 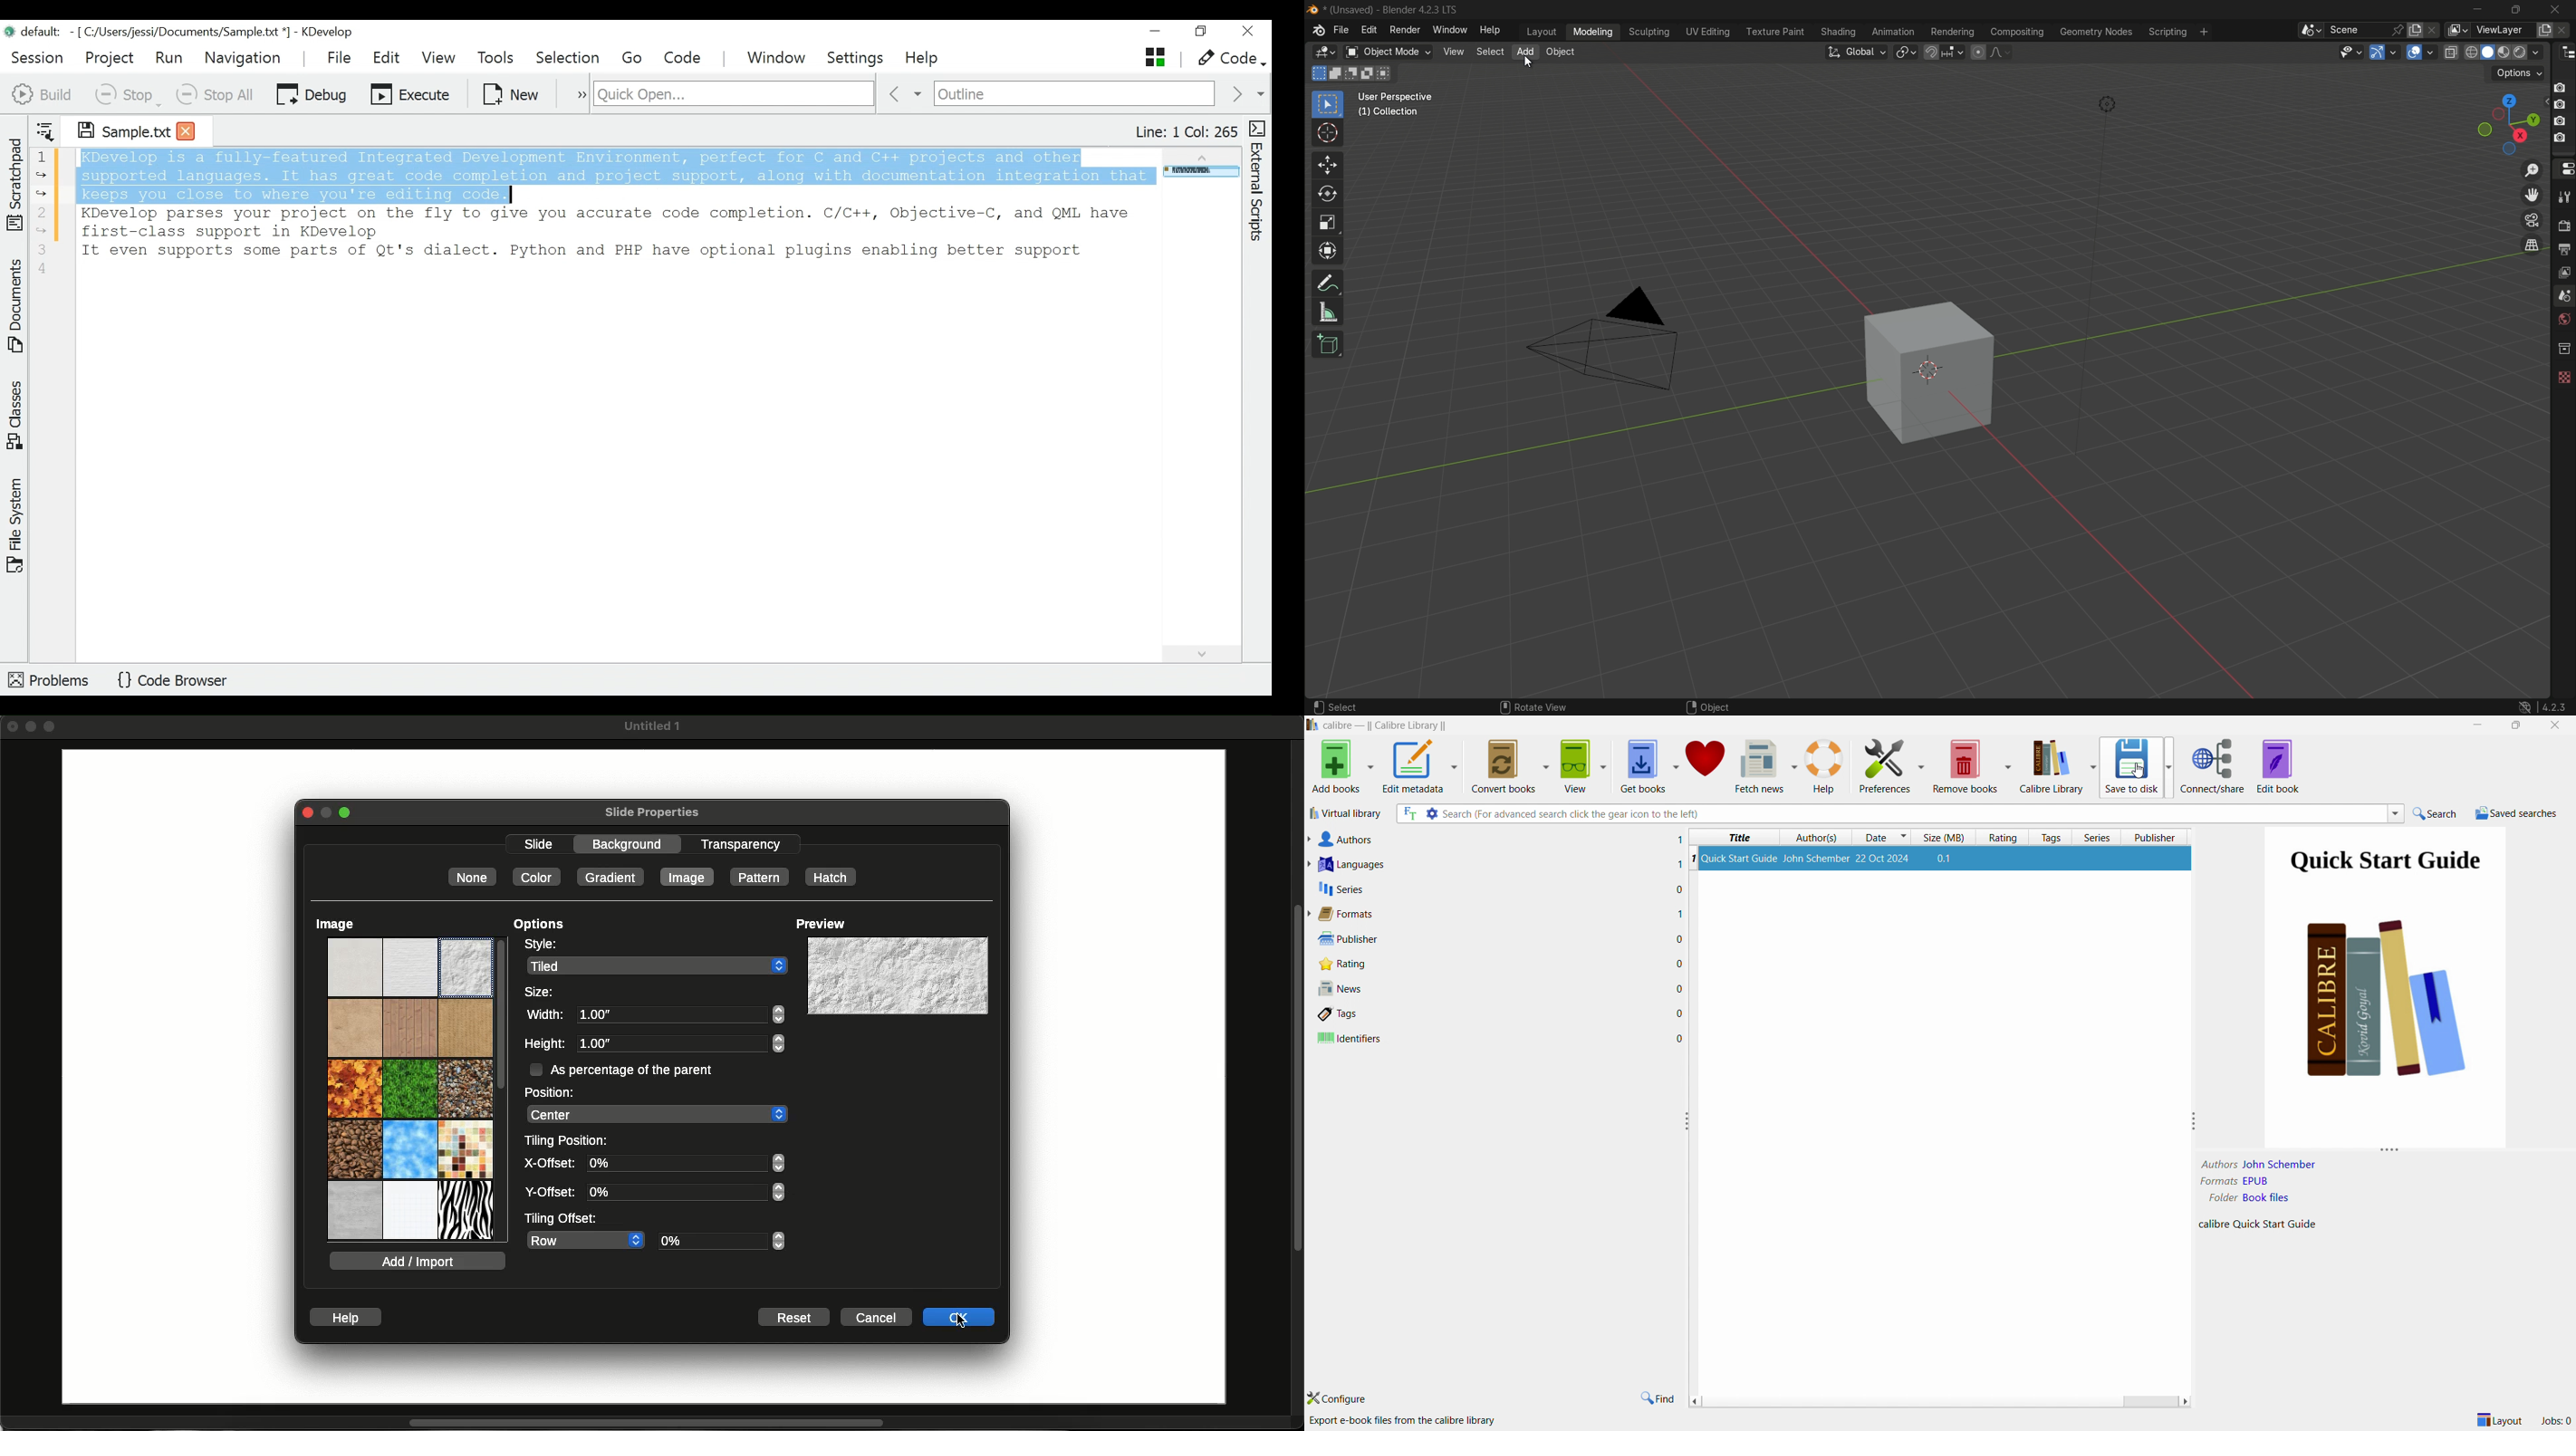 I want to click on light, so click(x=2111, y=103).